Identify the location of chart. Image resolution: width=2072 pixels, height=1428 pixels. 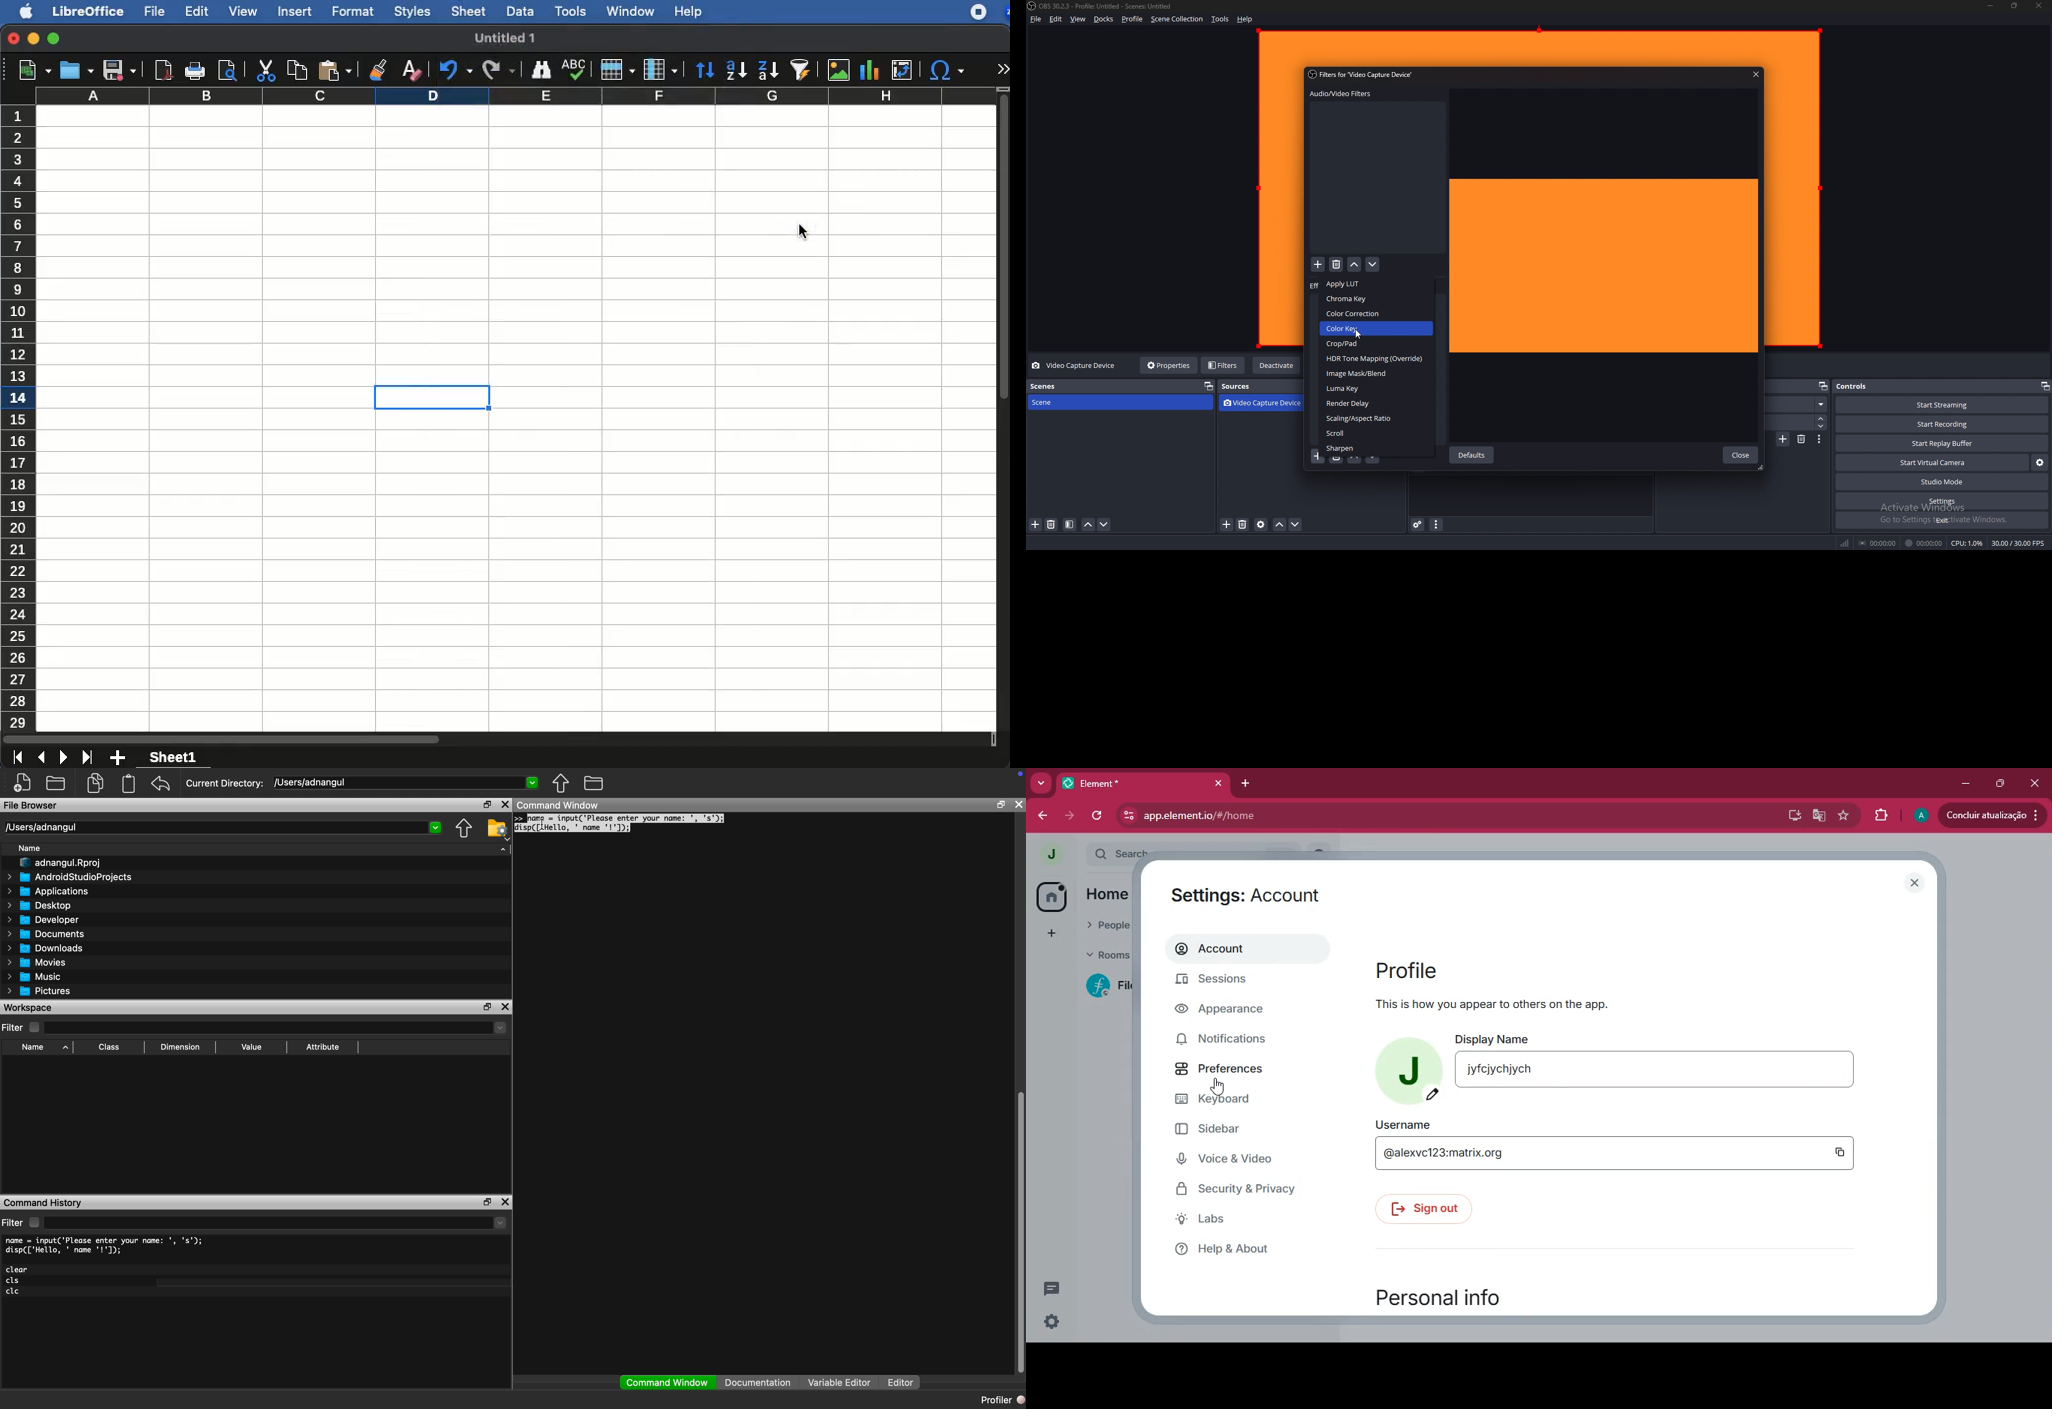
(870, 71).